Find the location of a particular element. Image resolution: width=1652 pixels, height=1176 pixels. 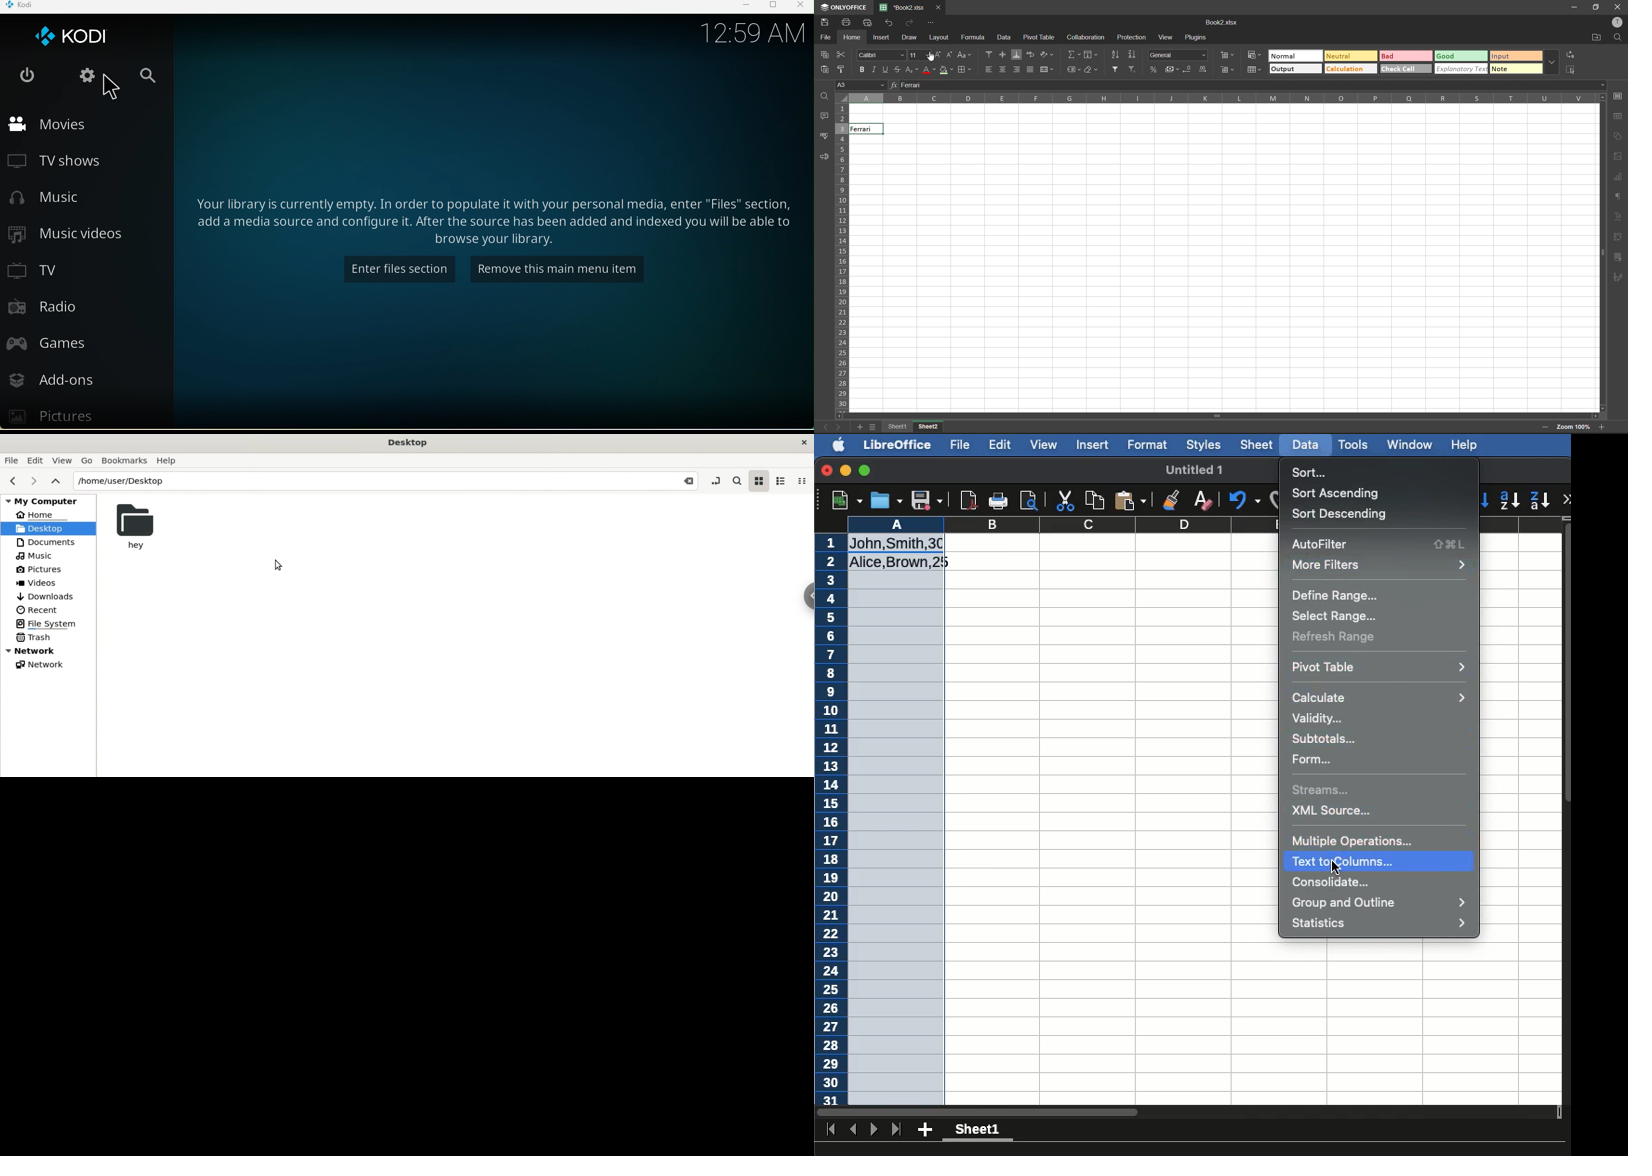

previous is located at coordinates (12, 480).